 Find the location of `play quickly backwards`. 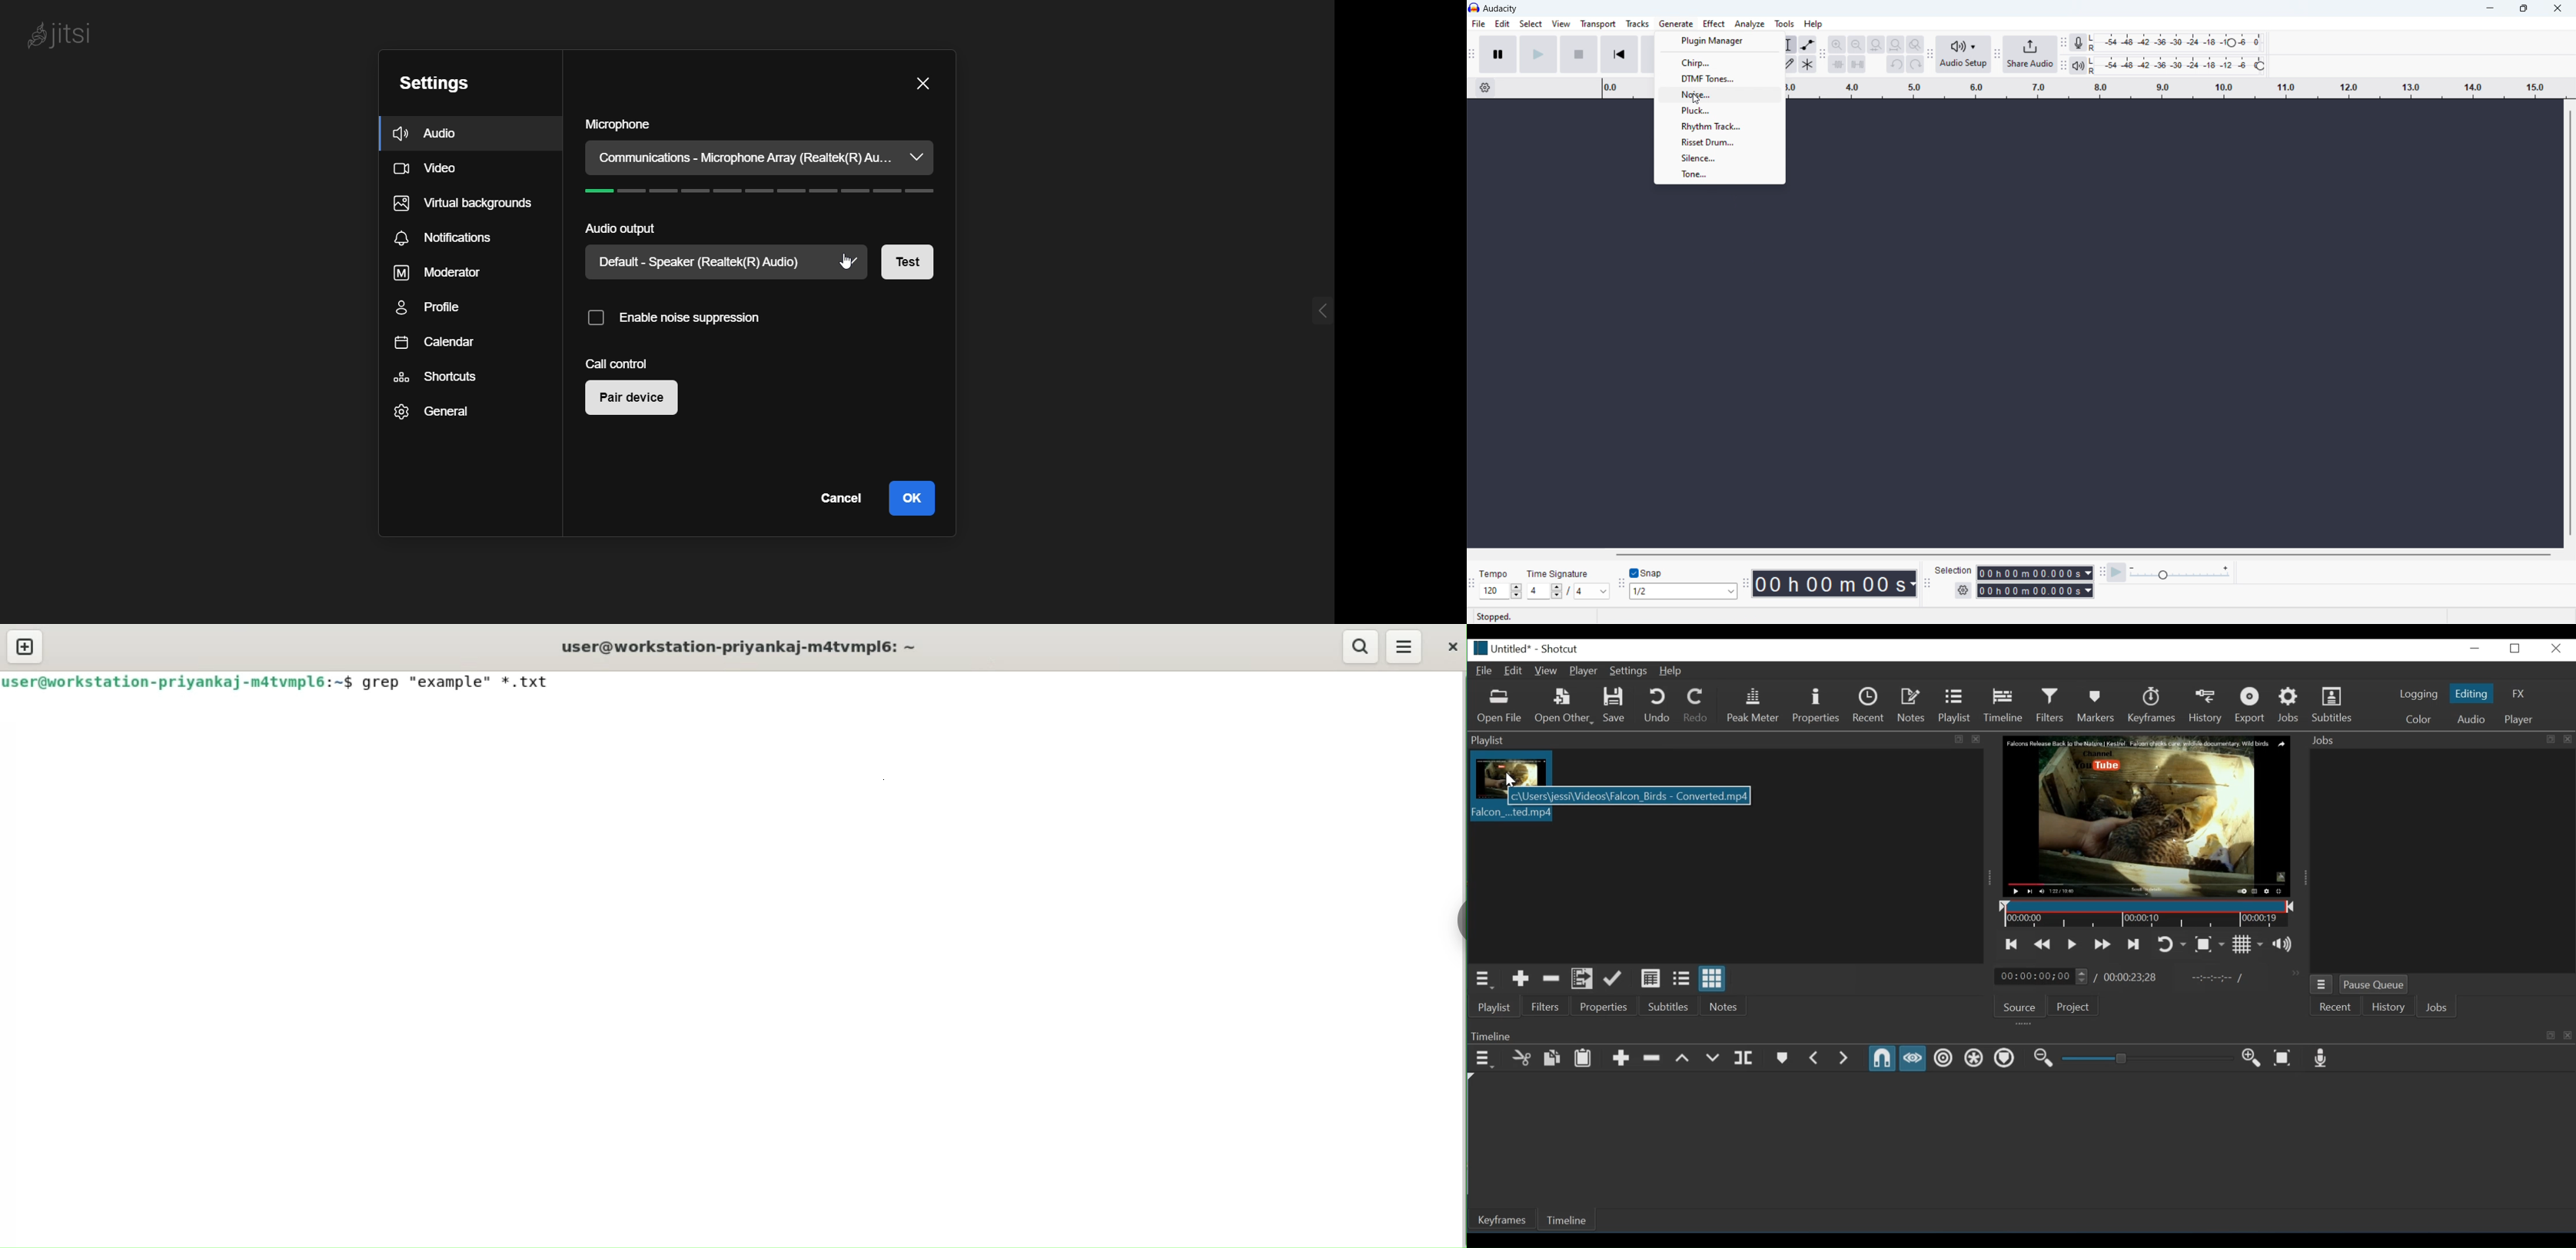

play quickly backwards is located at coordinates (2041, 945).